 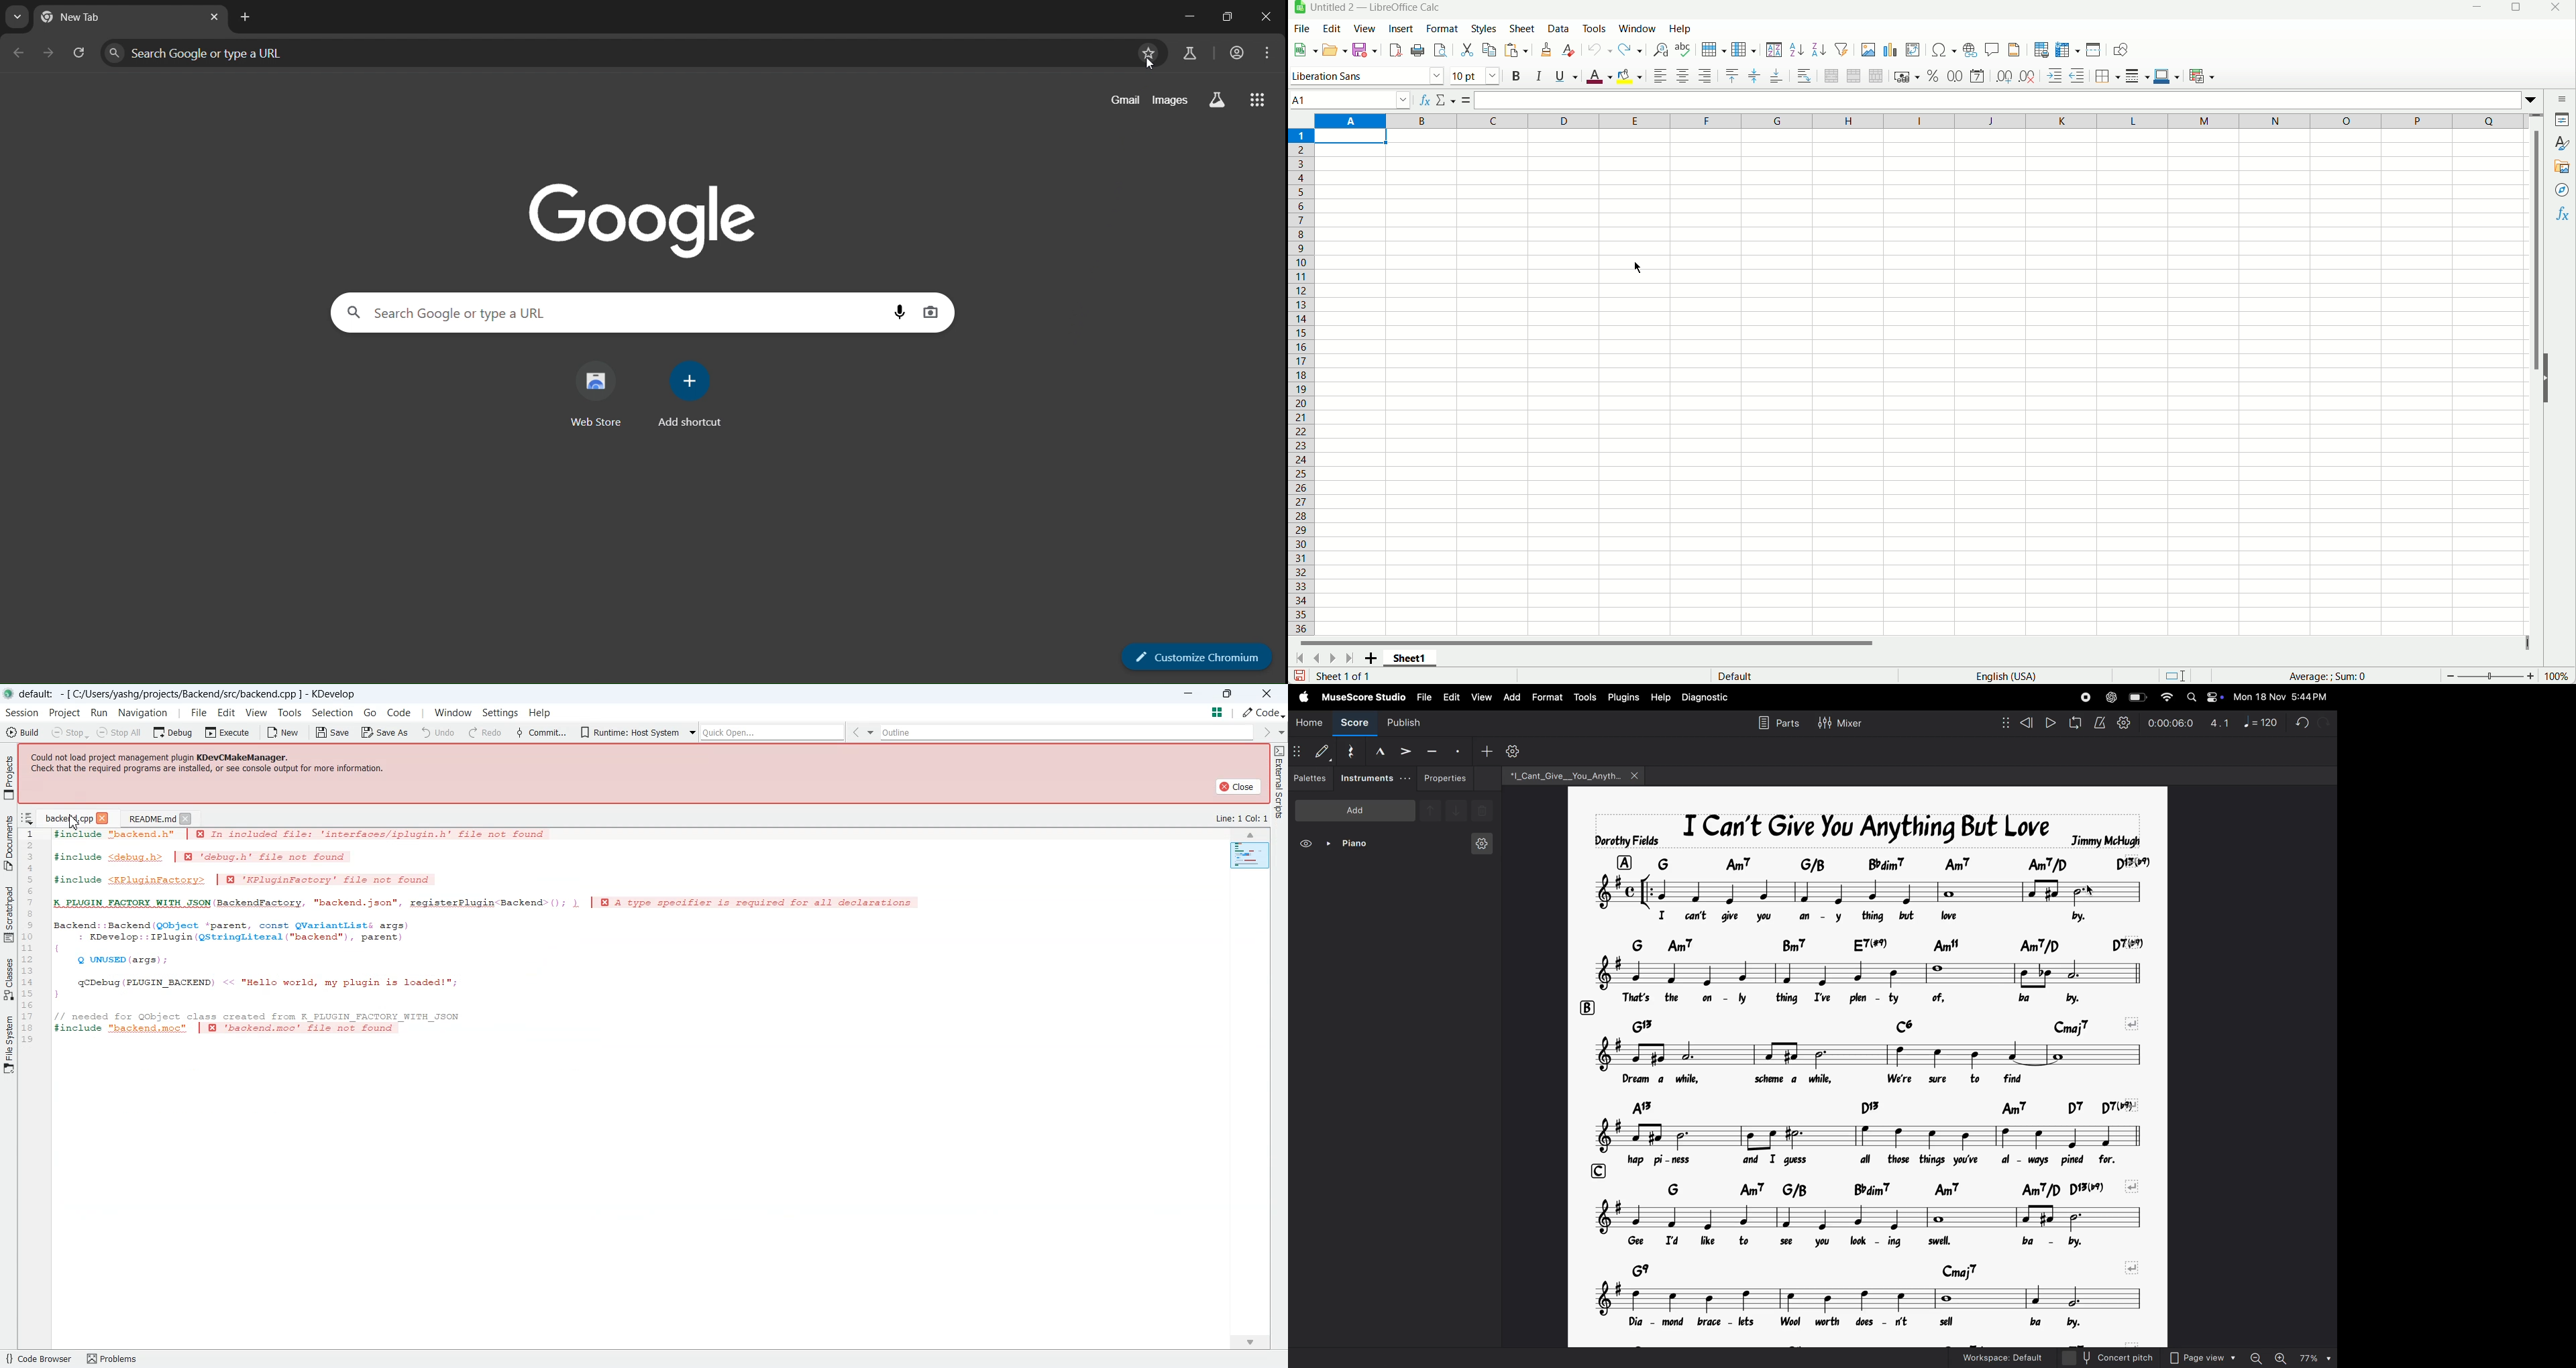 What do you see at coordinates (1638, 28) in the screenshot?
I see `Window` at bounding box center [1638, 28].